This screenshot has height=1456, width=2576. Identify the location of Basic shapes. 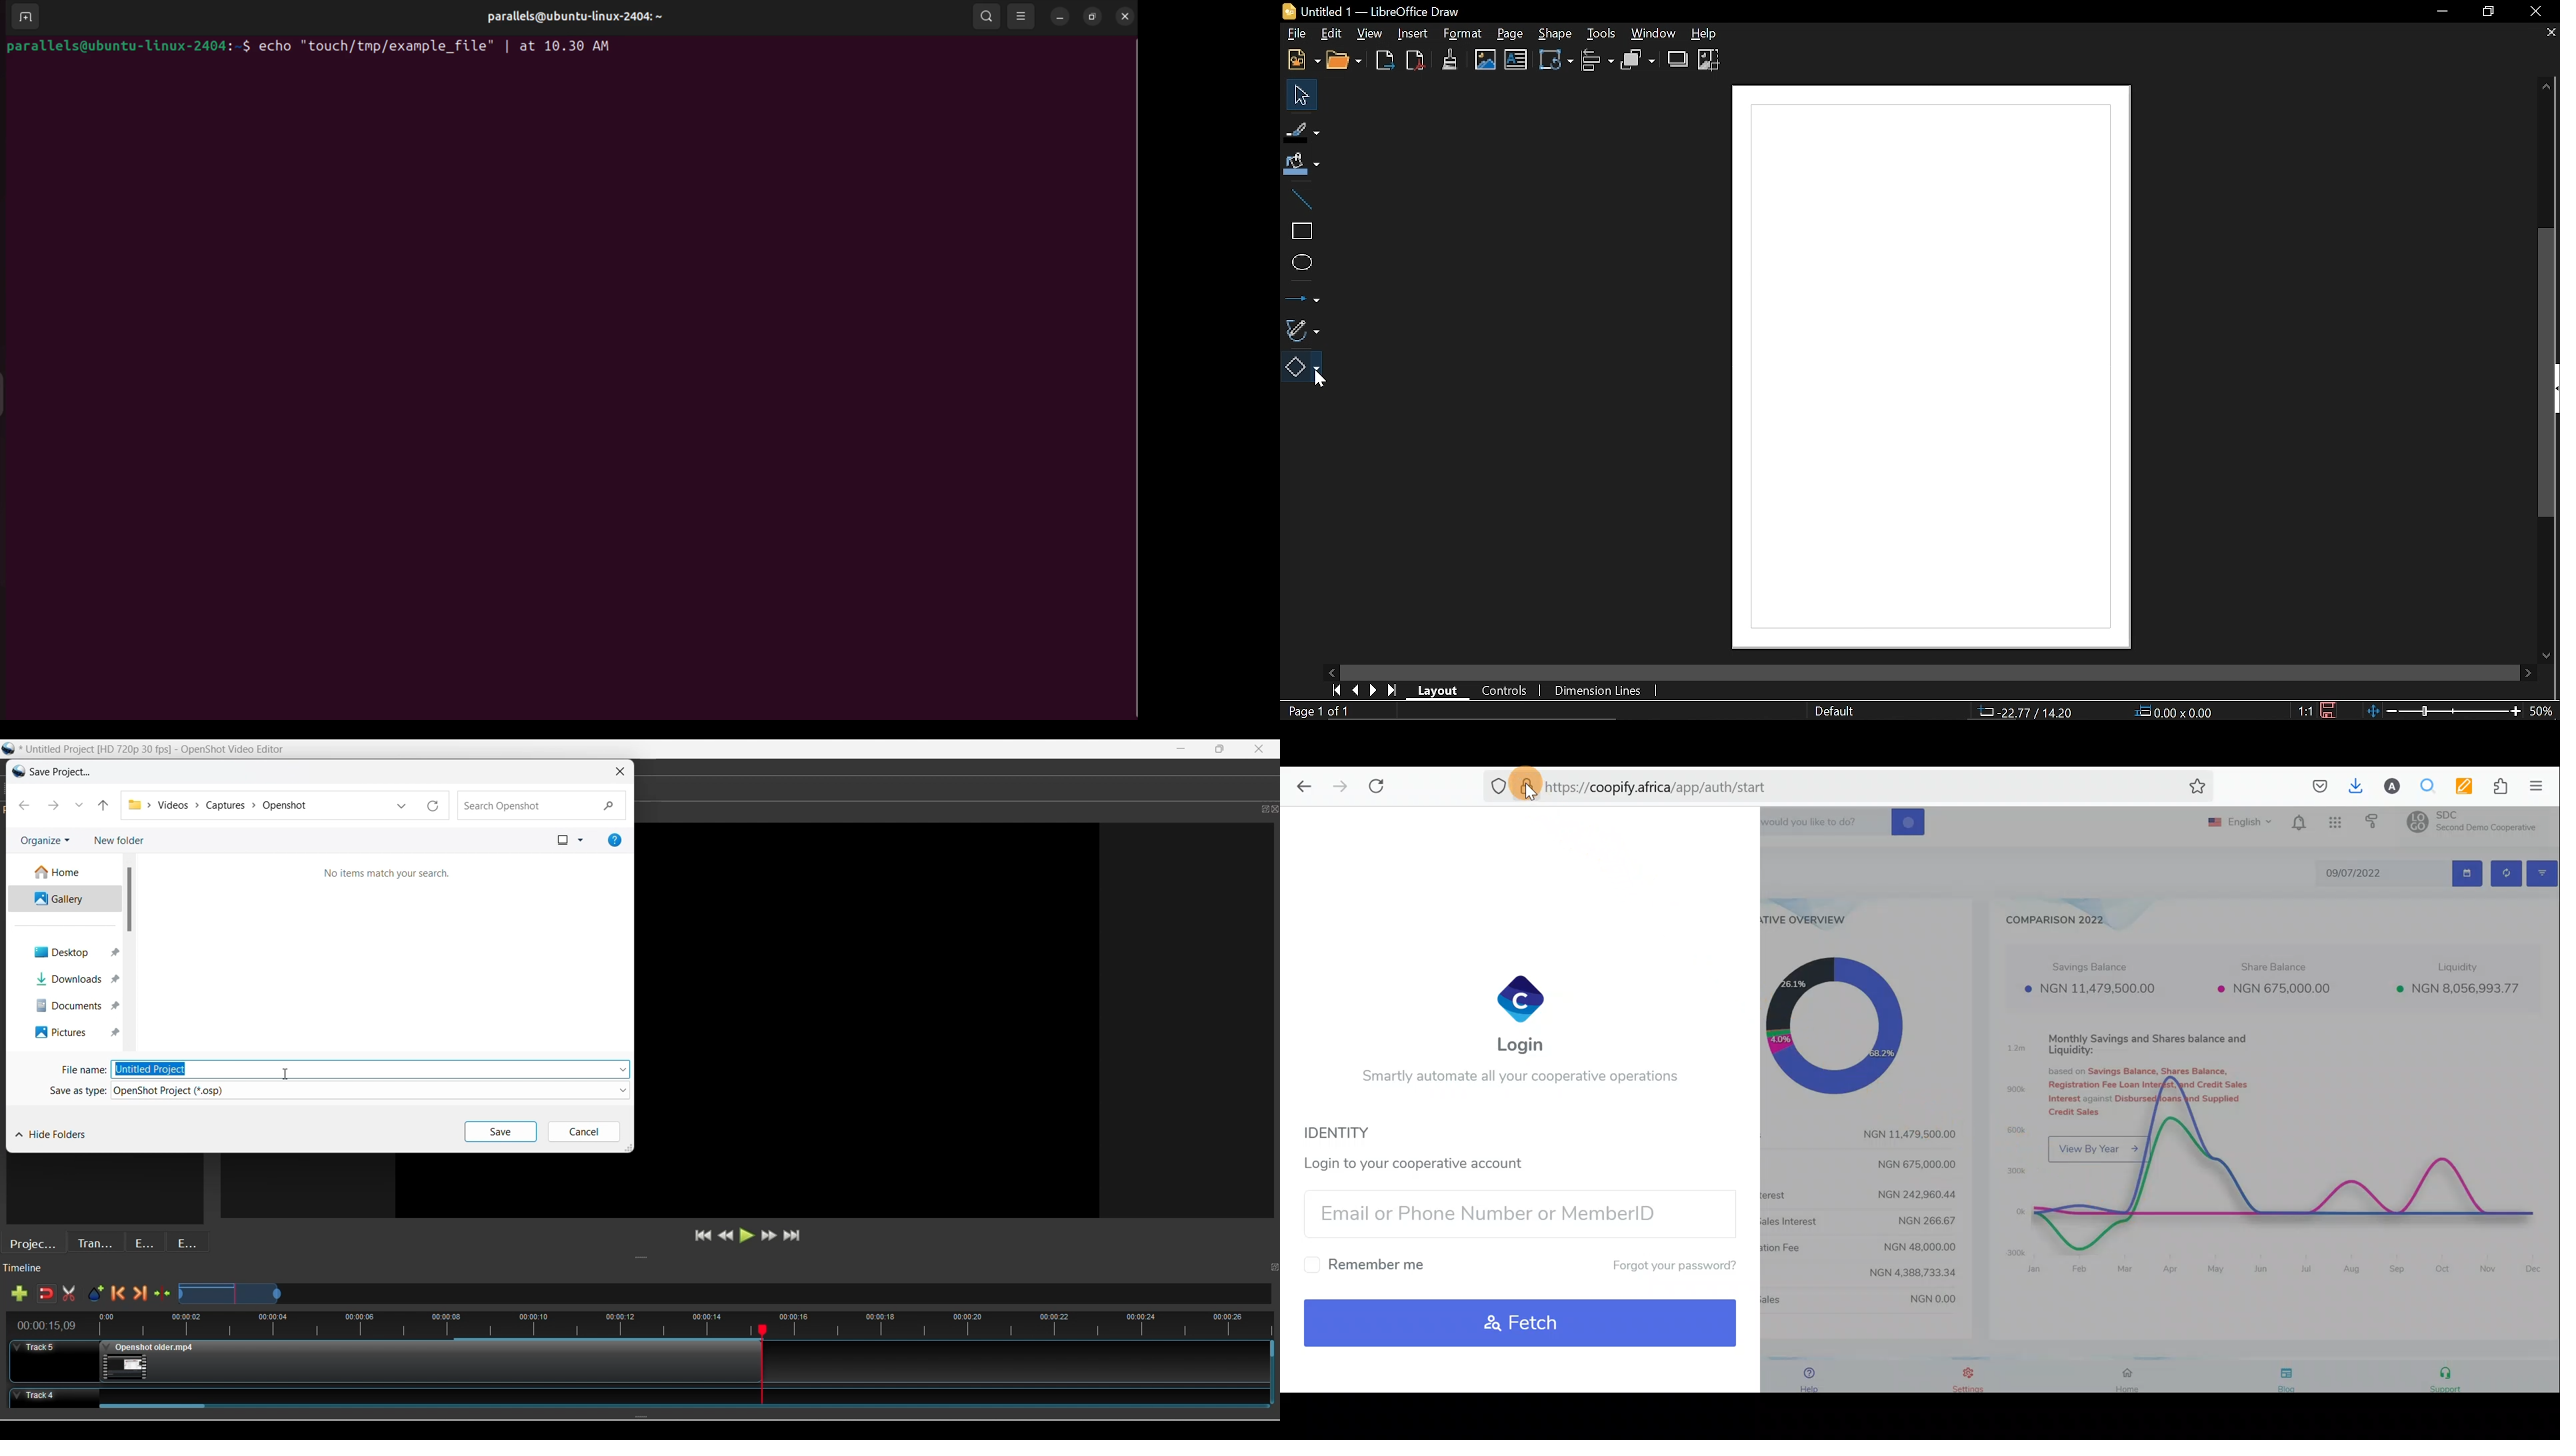
(1304, 367).